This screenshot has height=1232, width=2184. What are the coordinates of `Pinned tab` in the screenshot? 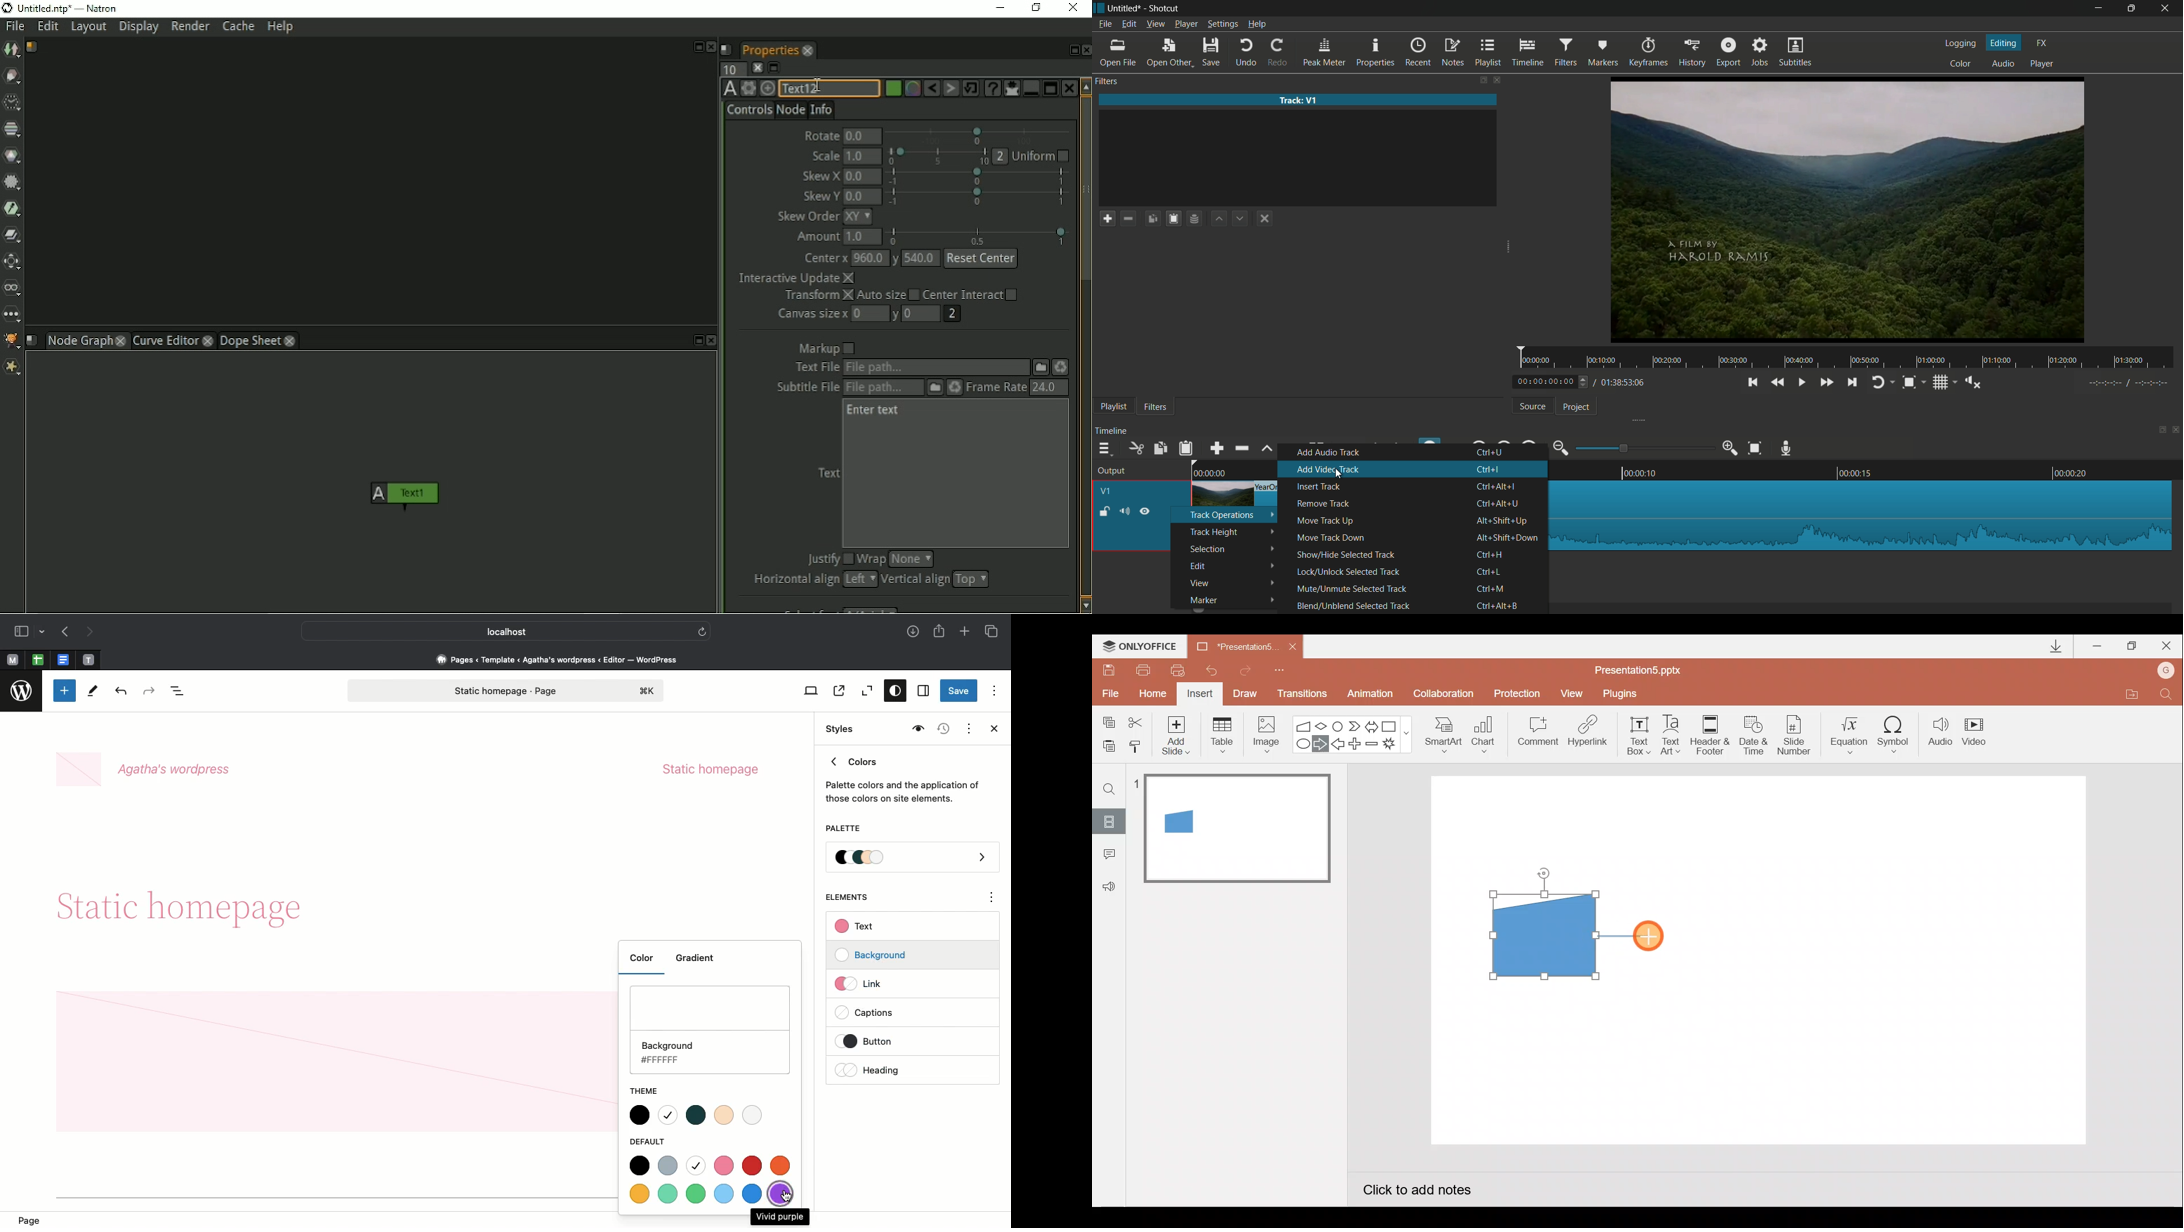 It's located at (65, 660).